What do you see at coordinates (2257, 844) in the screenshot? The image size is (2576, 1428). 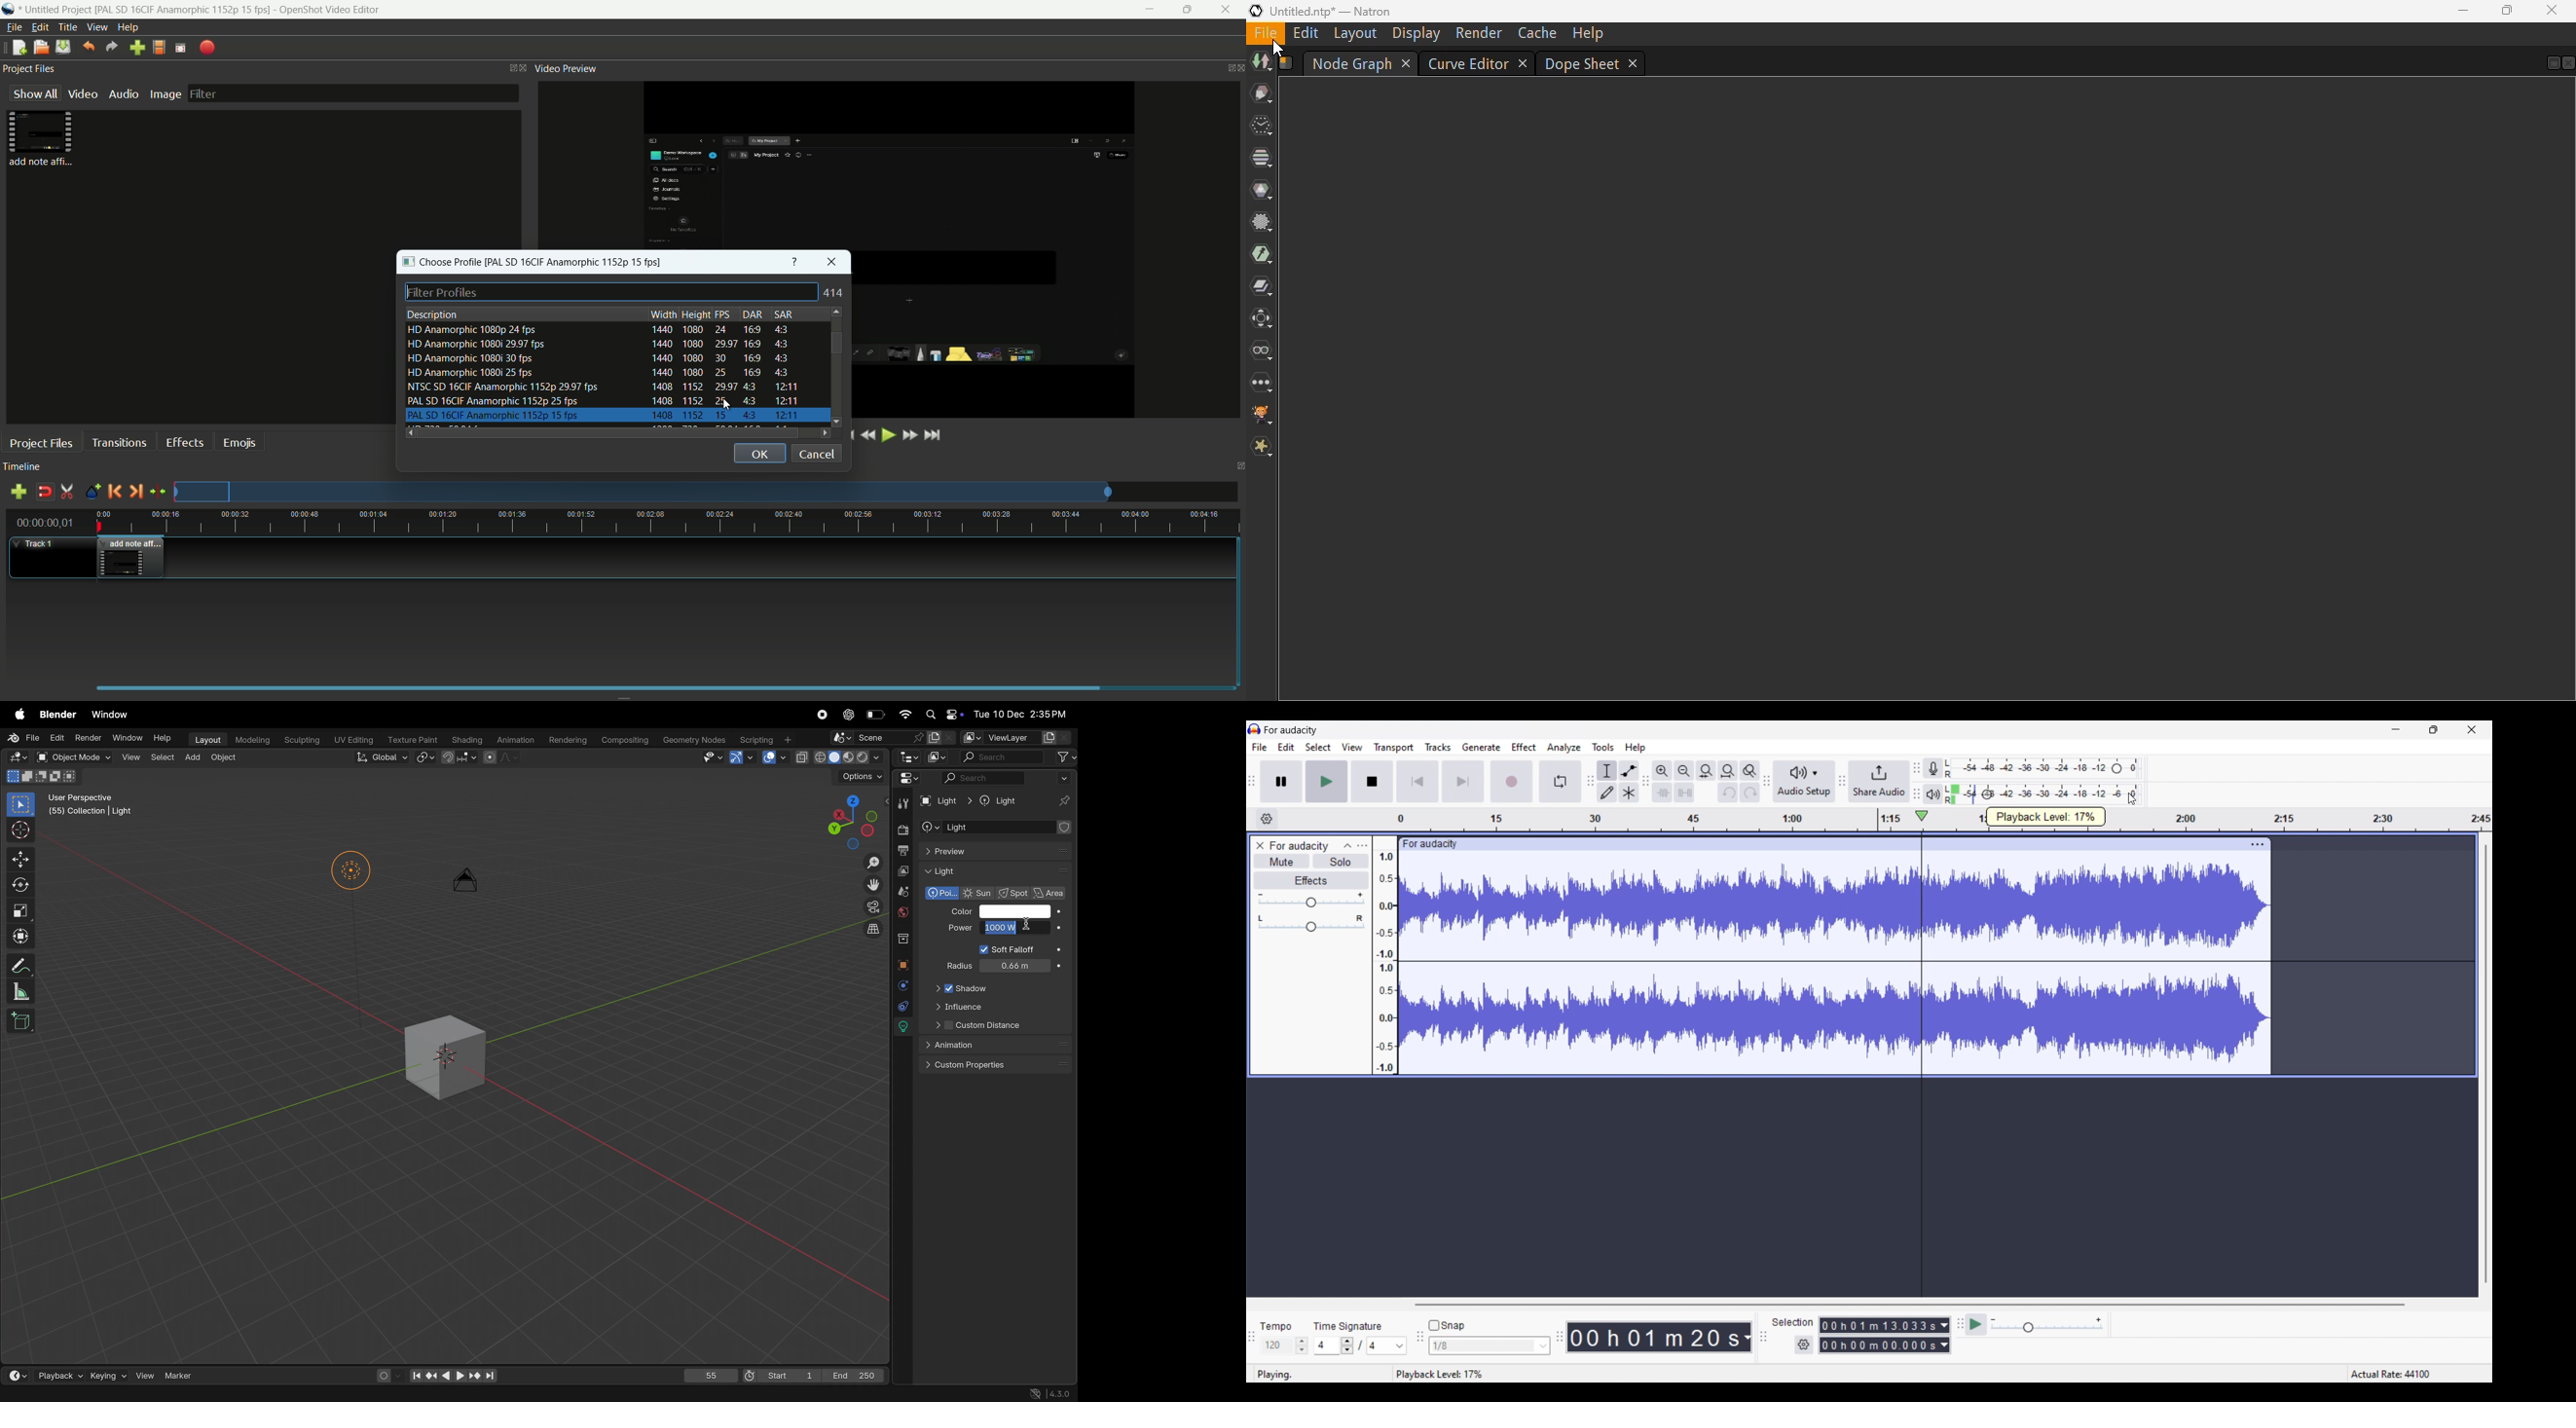 I see `Track settings` at bounding box center [2257, 844].